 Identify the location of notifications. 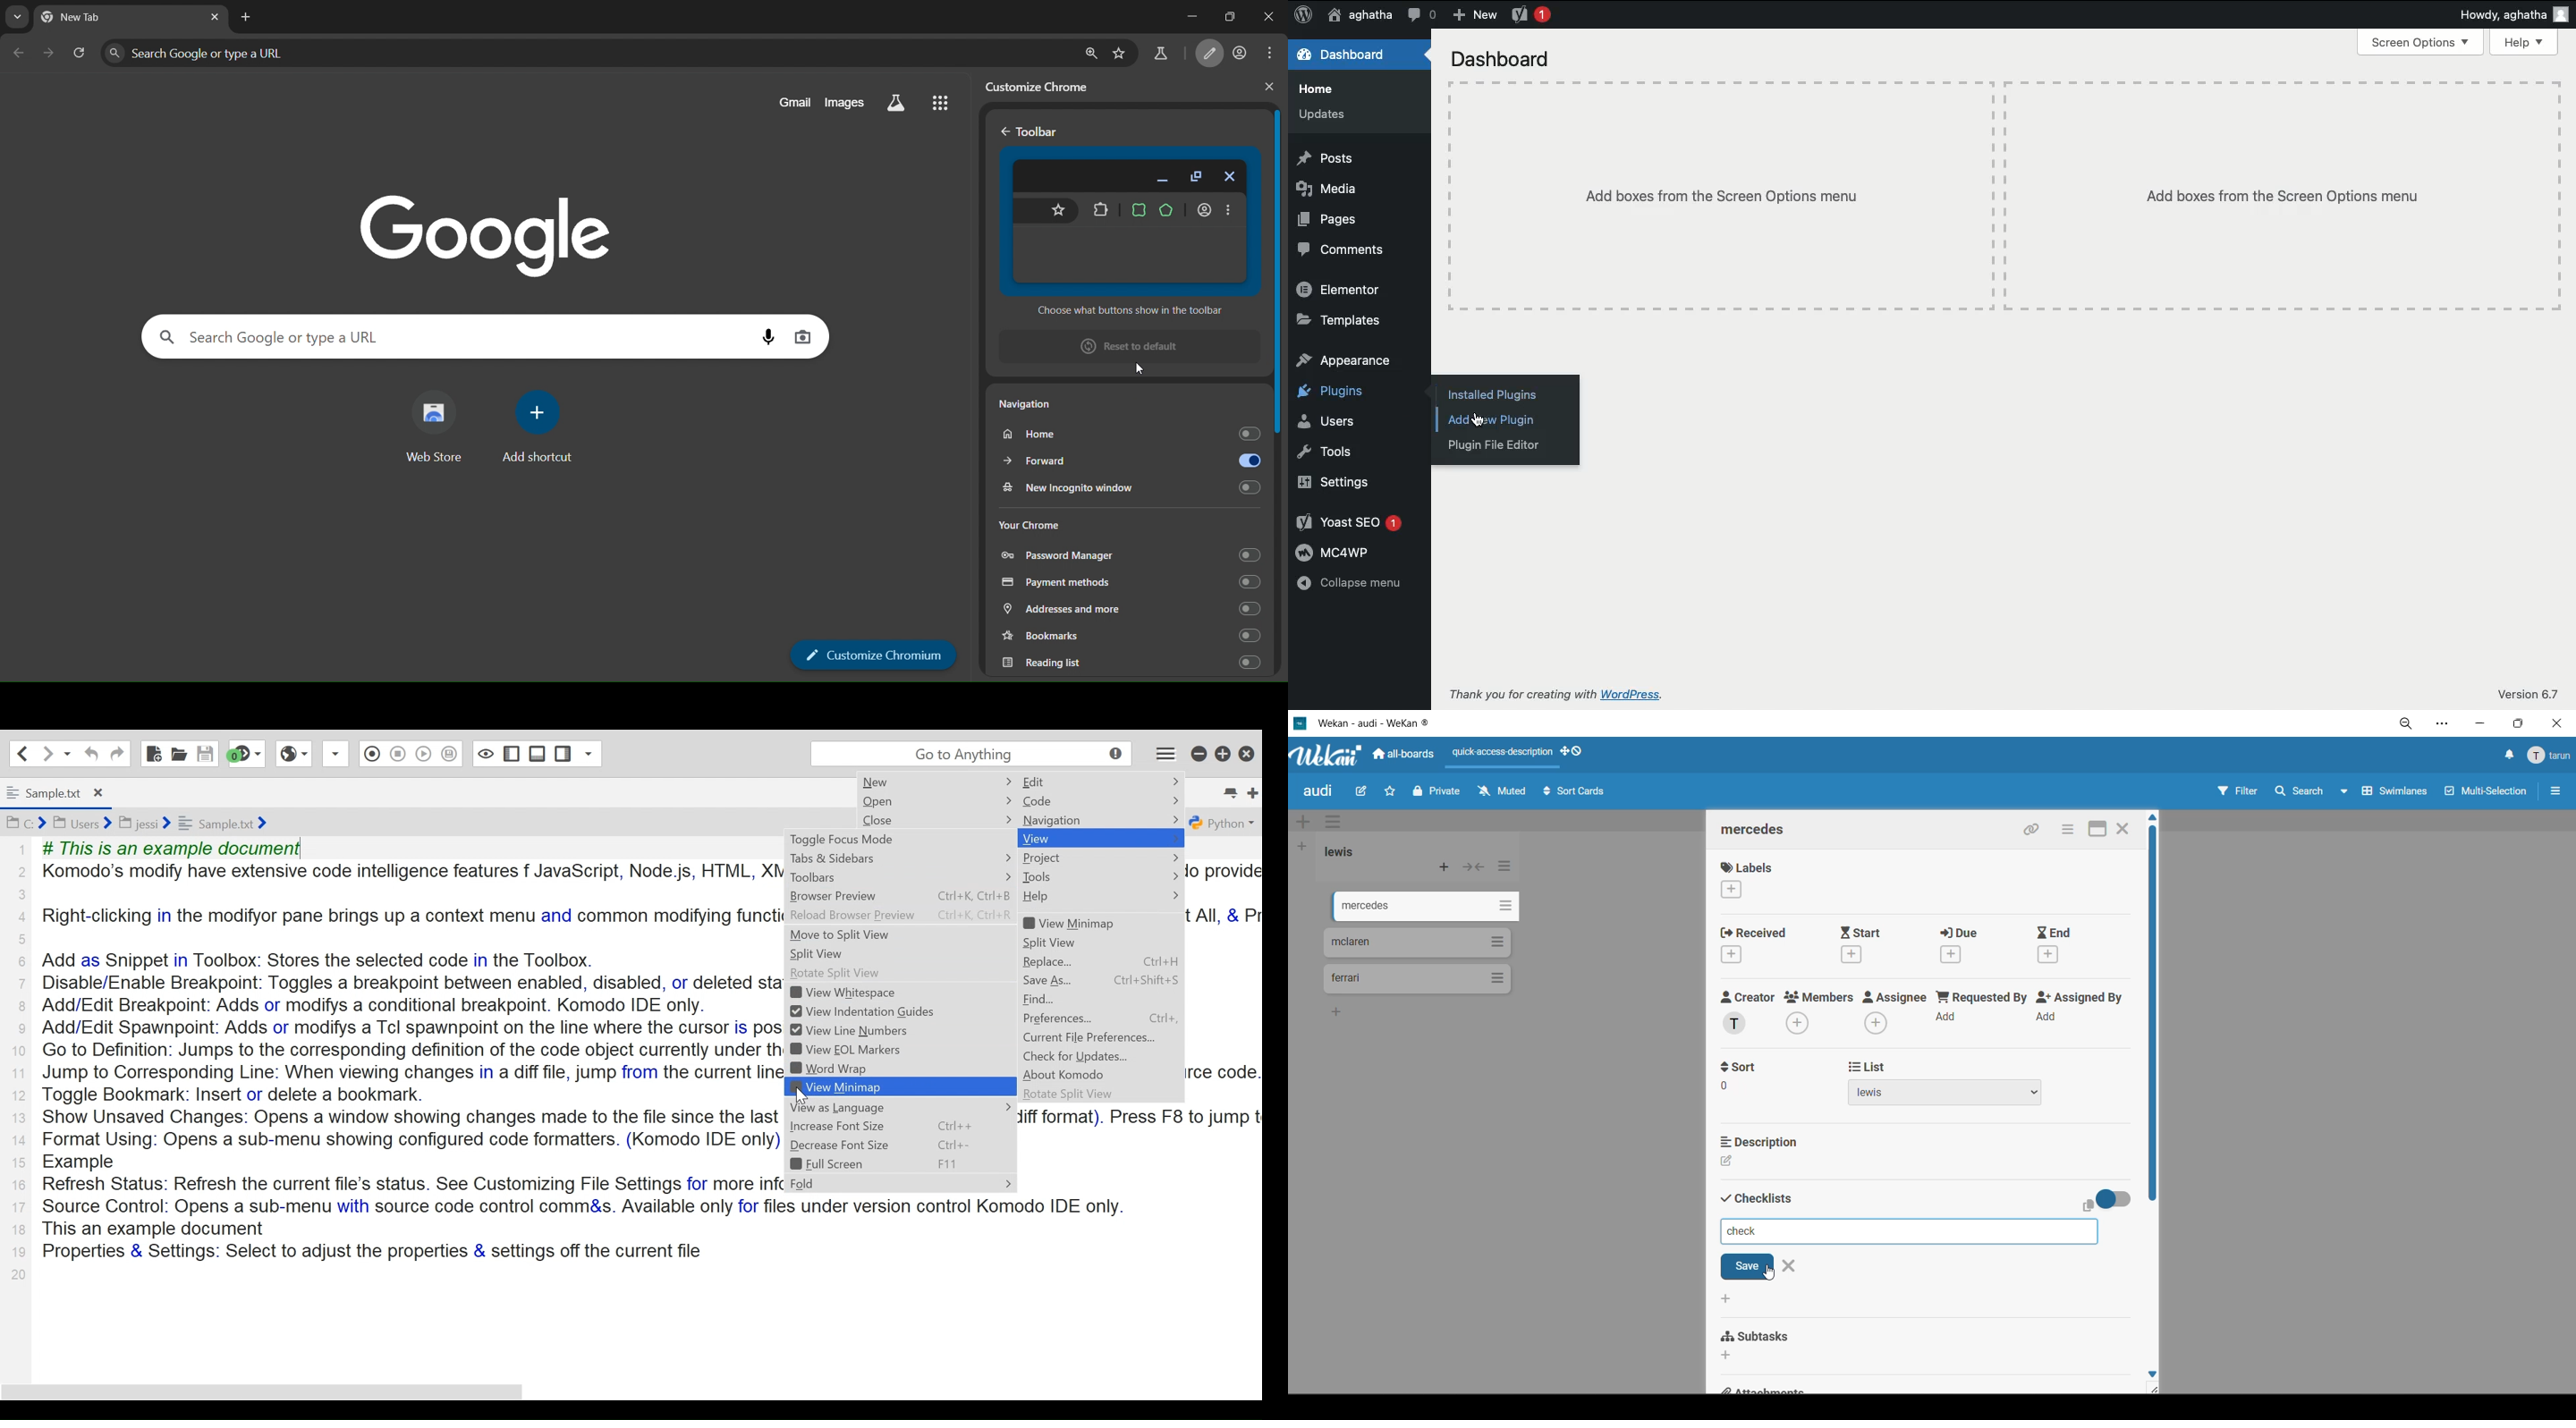
(2506, 755).